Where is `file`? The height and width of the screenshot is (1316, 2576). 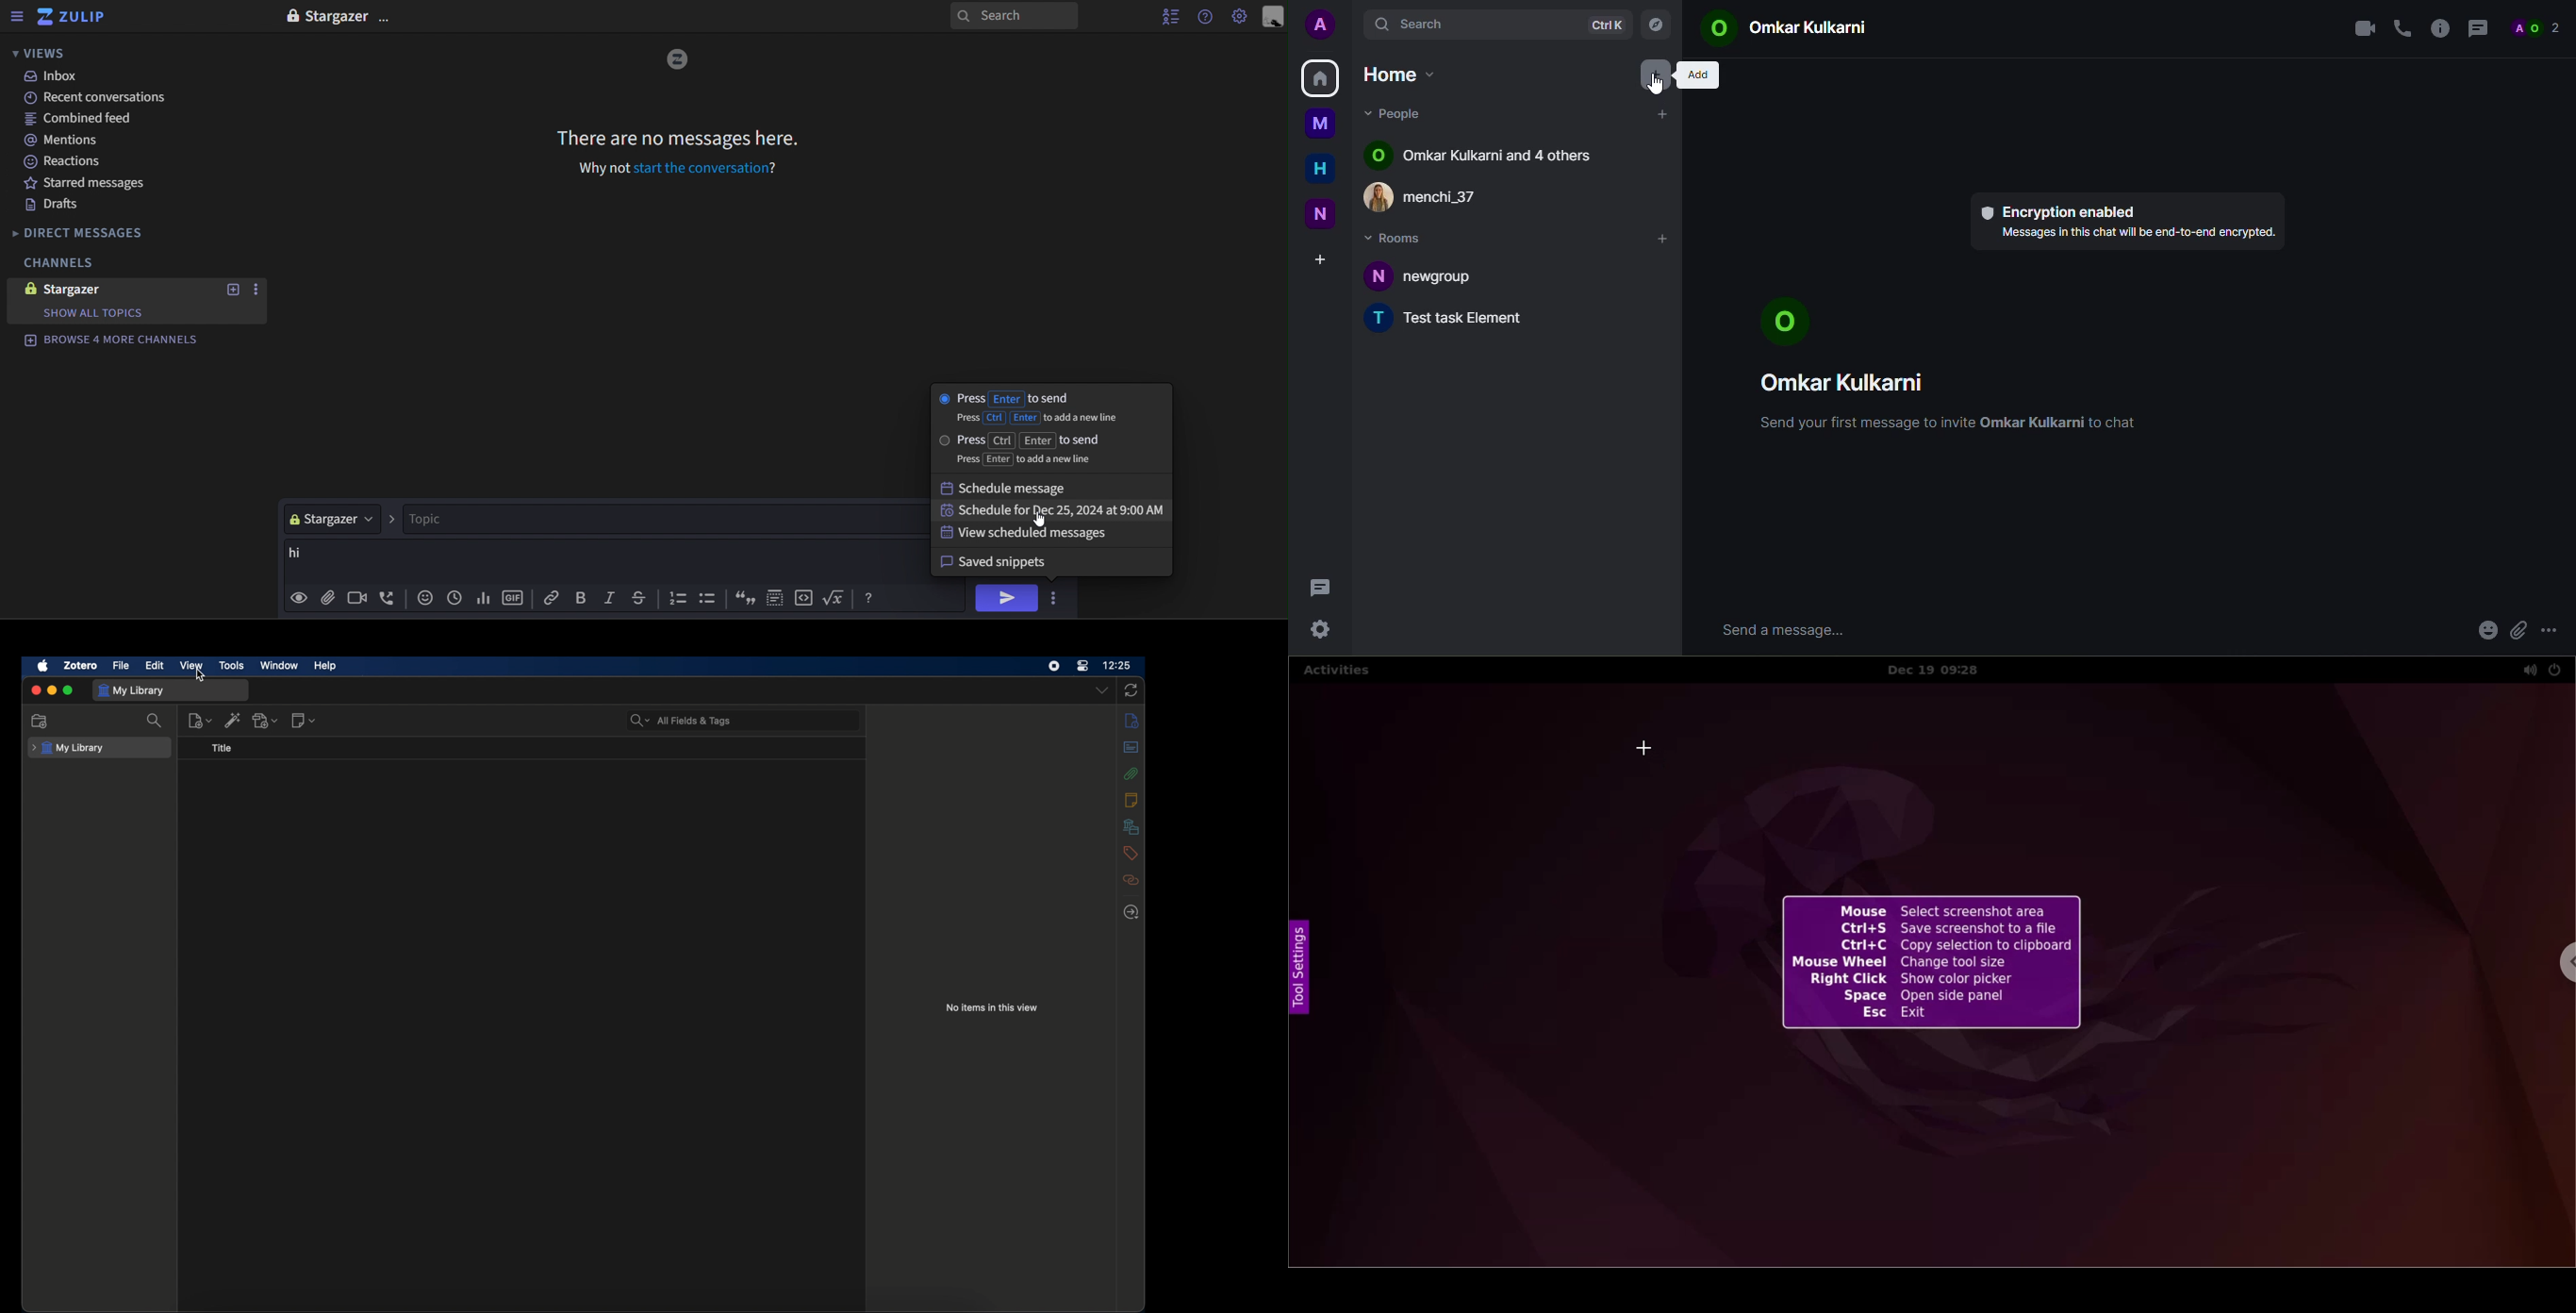
file is located at coordinates (121, 665).